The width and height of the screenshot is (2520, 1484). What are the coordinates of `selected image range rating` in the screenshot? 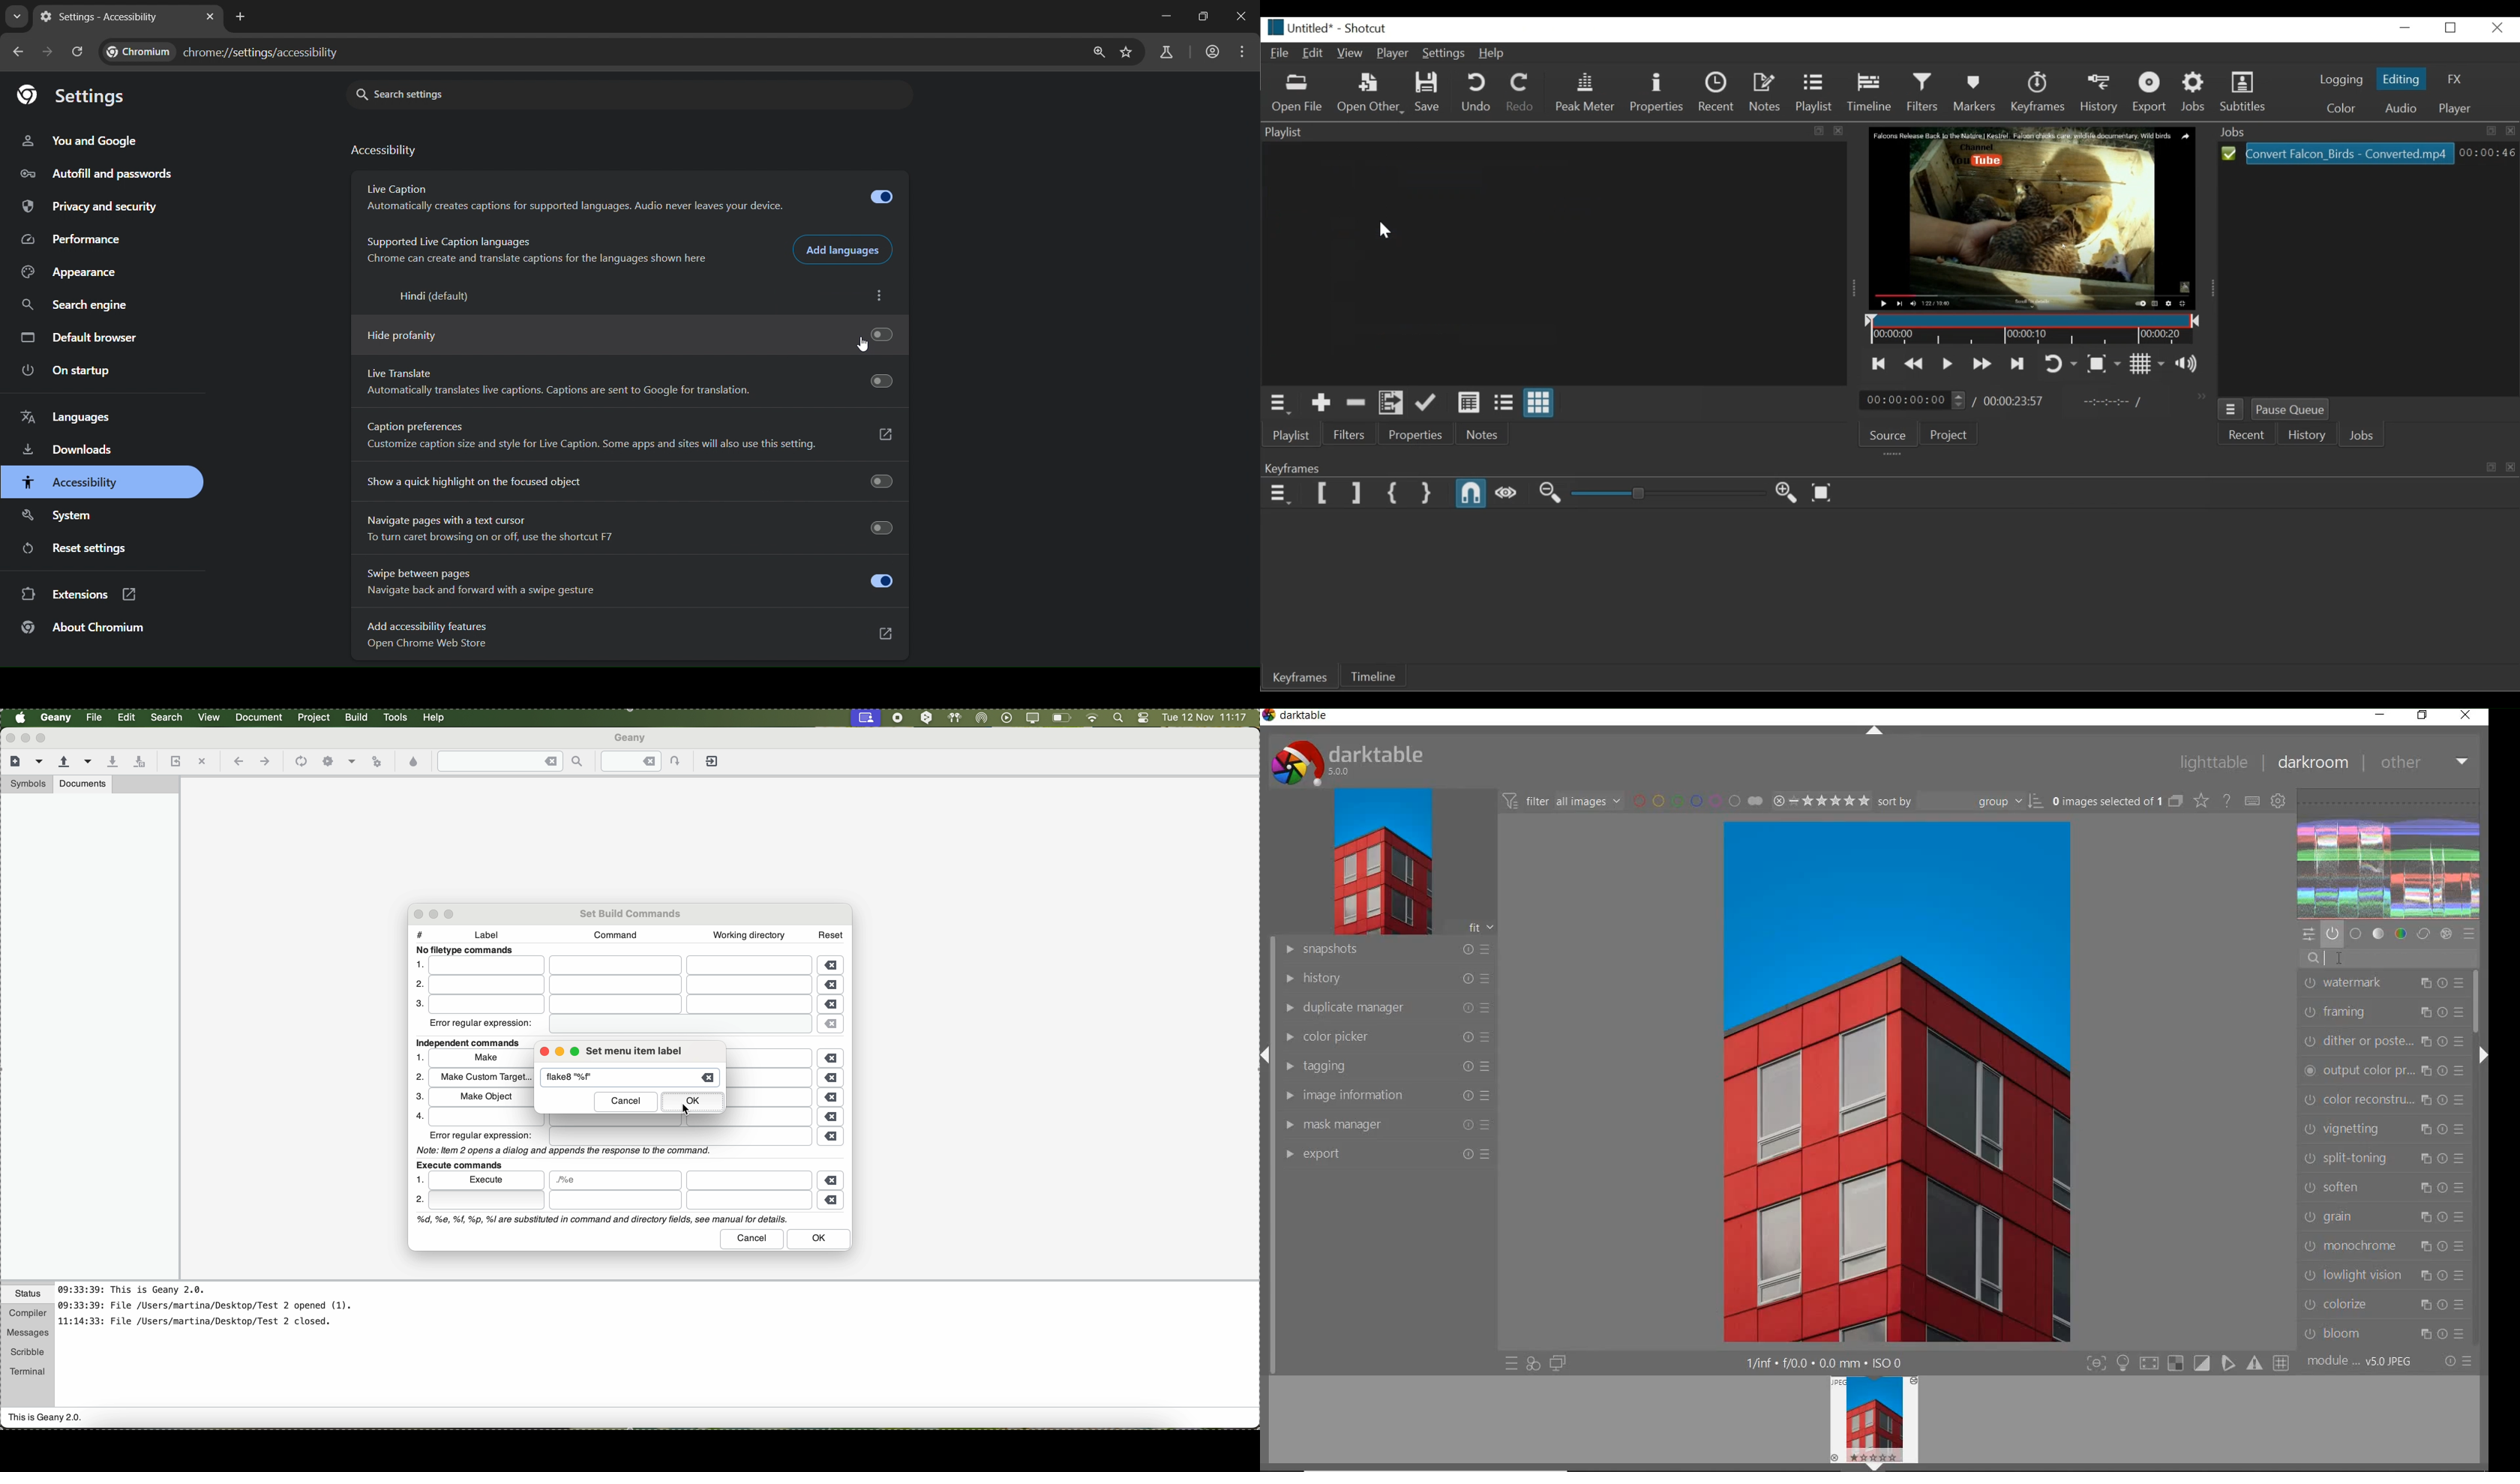 It's located at (1819, 800).